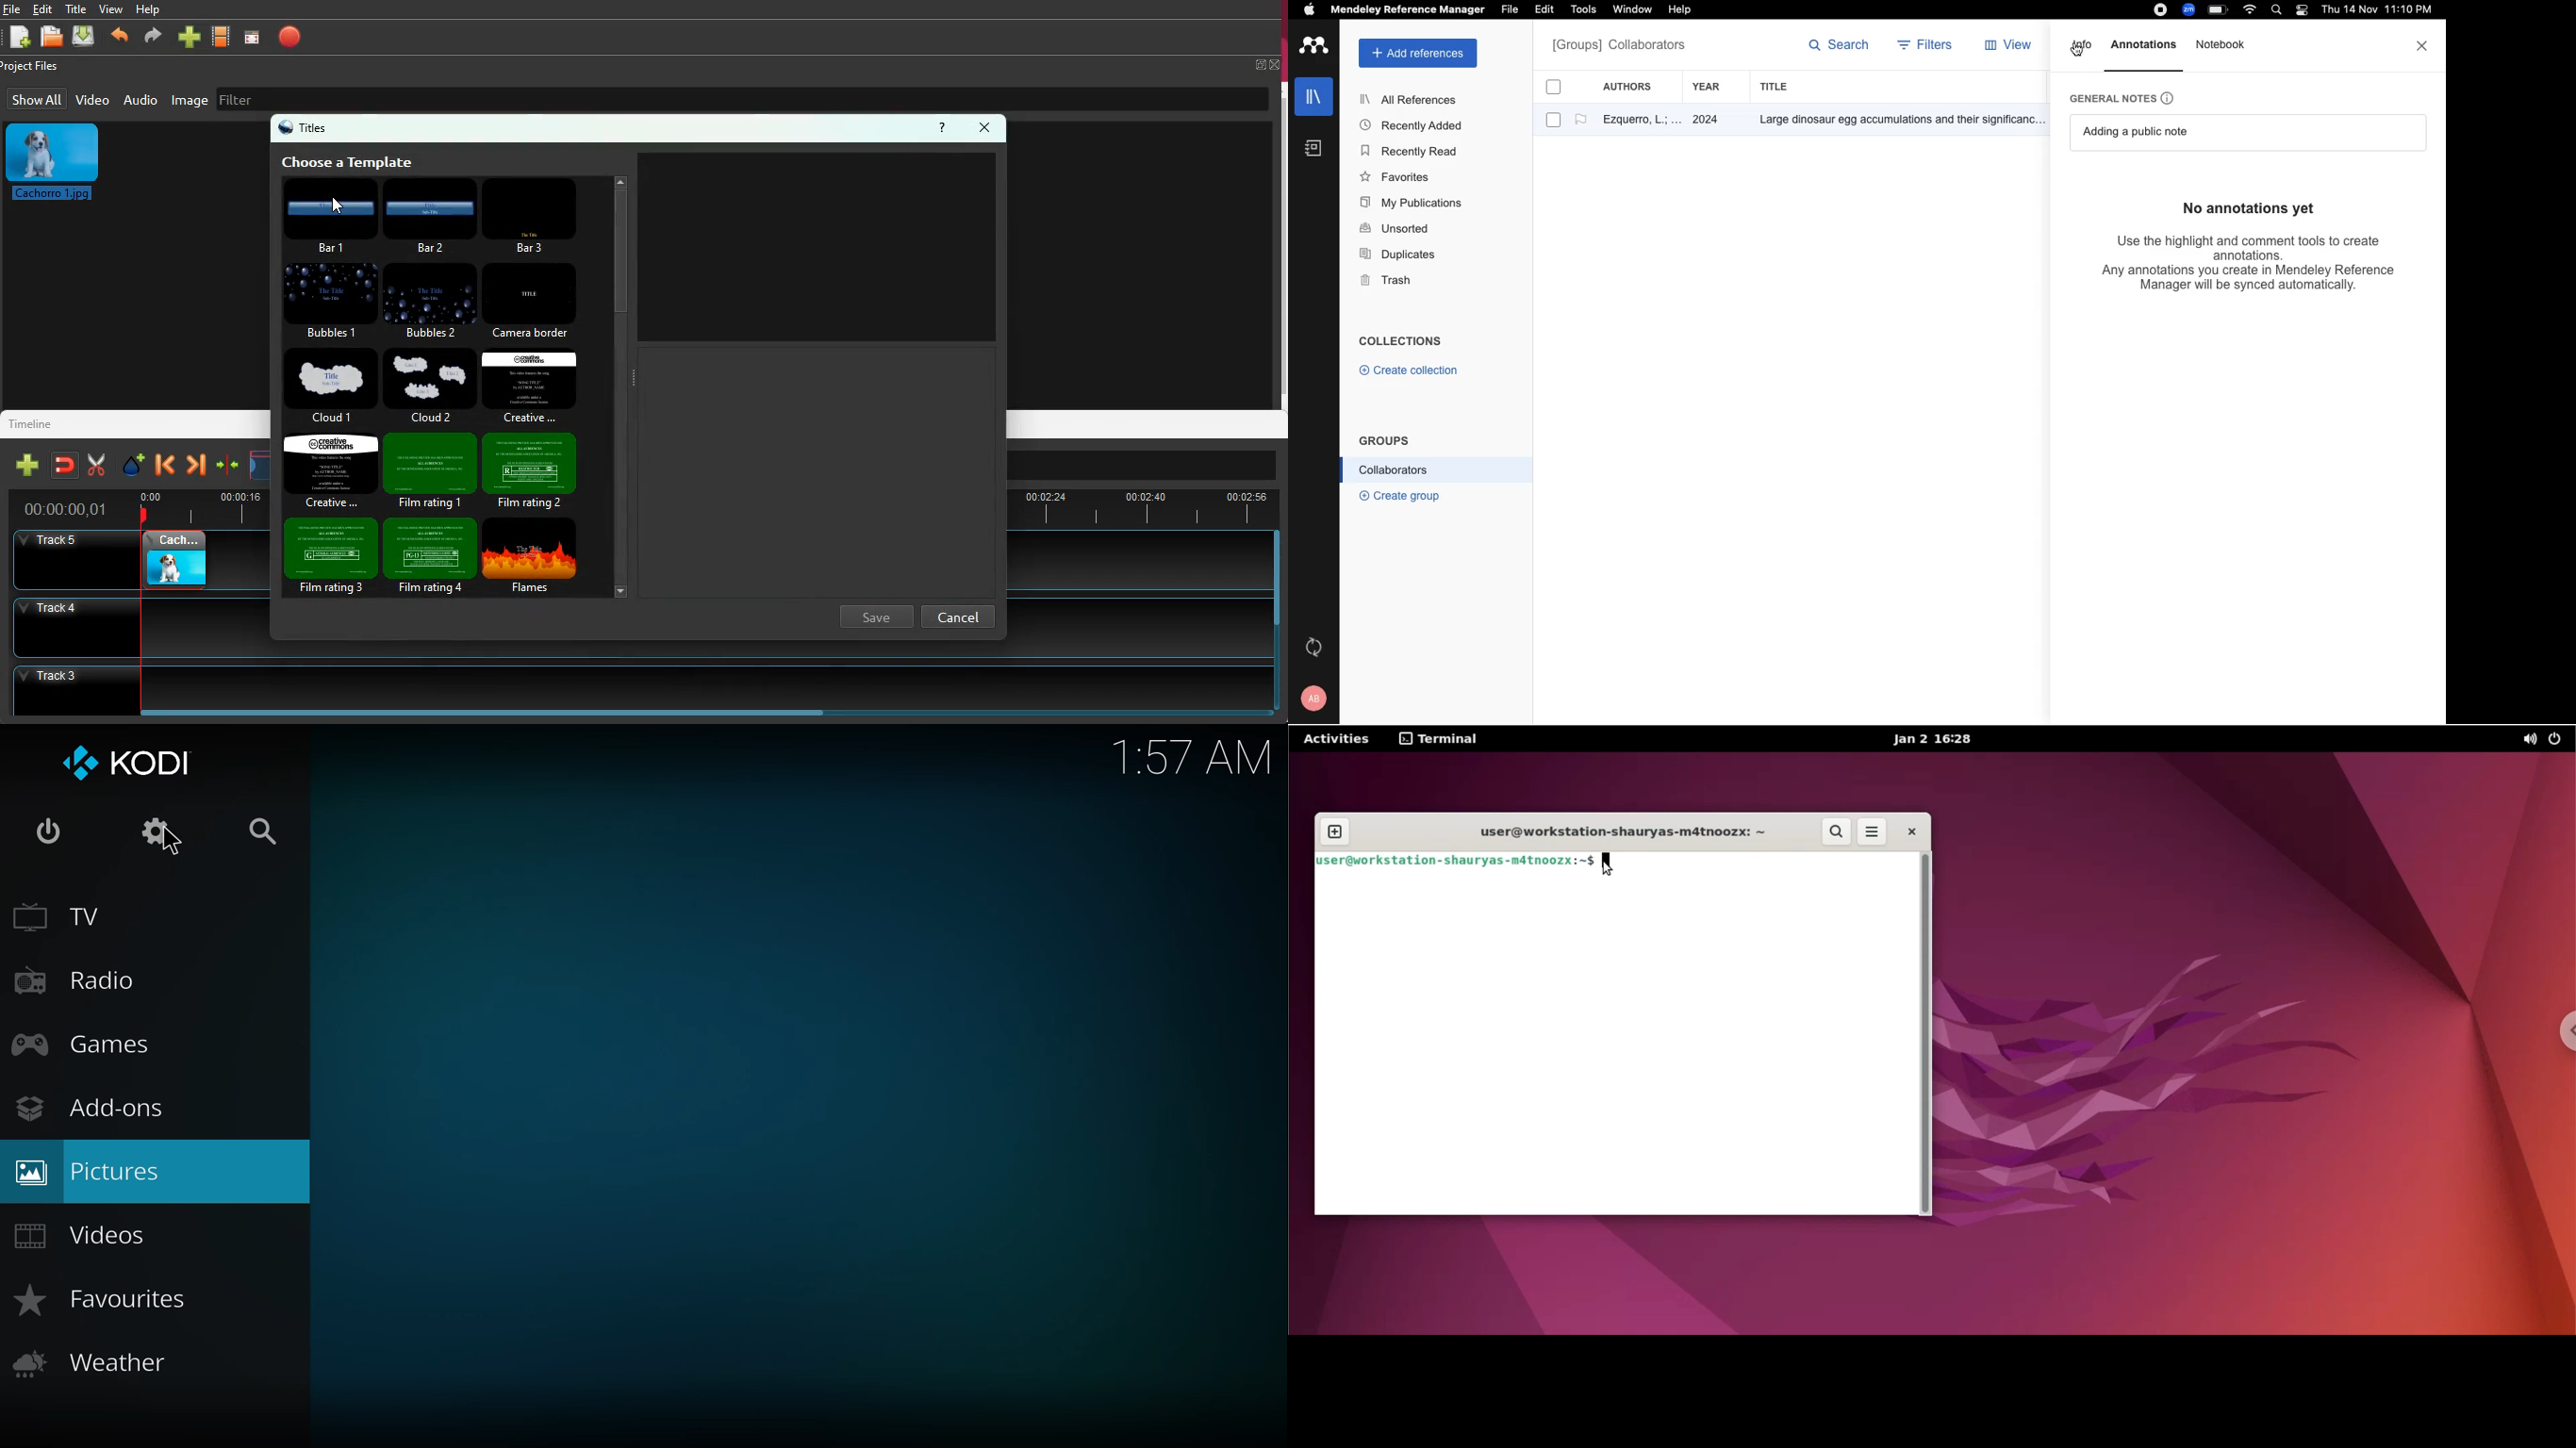  What do you see at coordinates (2374, 11) in the screenshot?
I see `date and time` at bounding box center [2374, 11].